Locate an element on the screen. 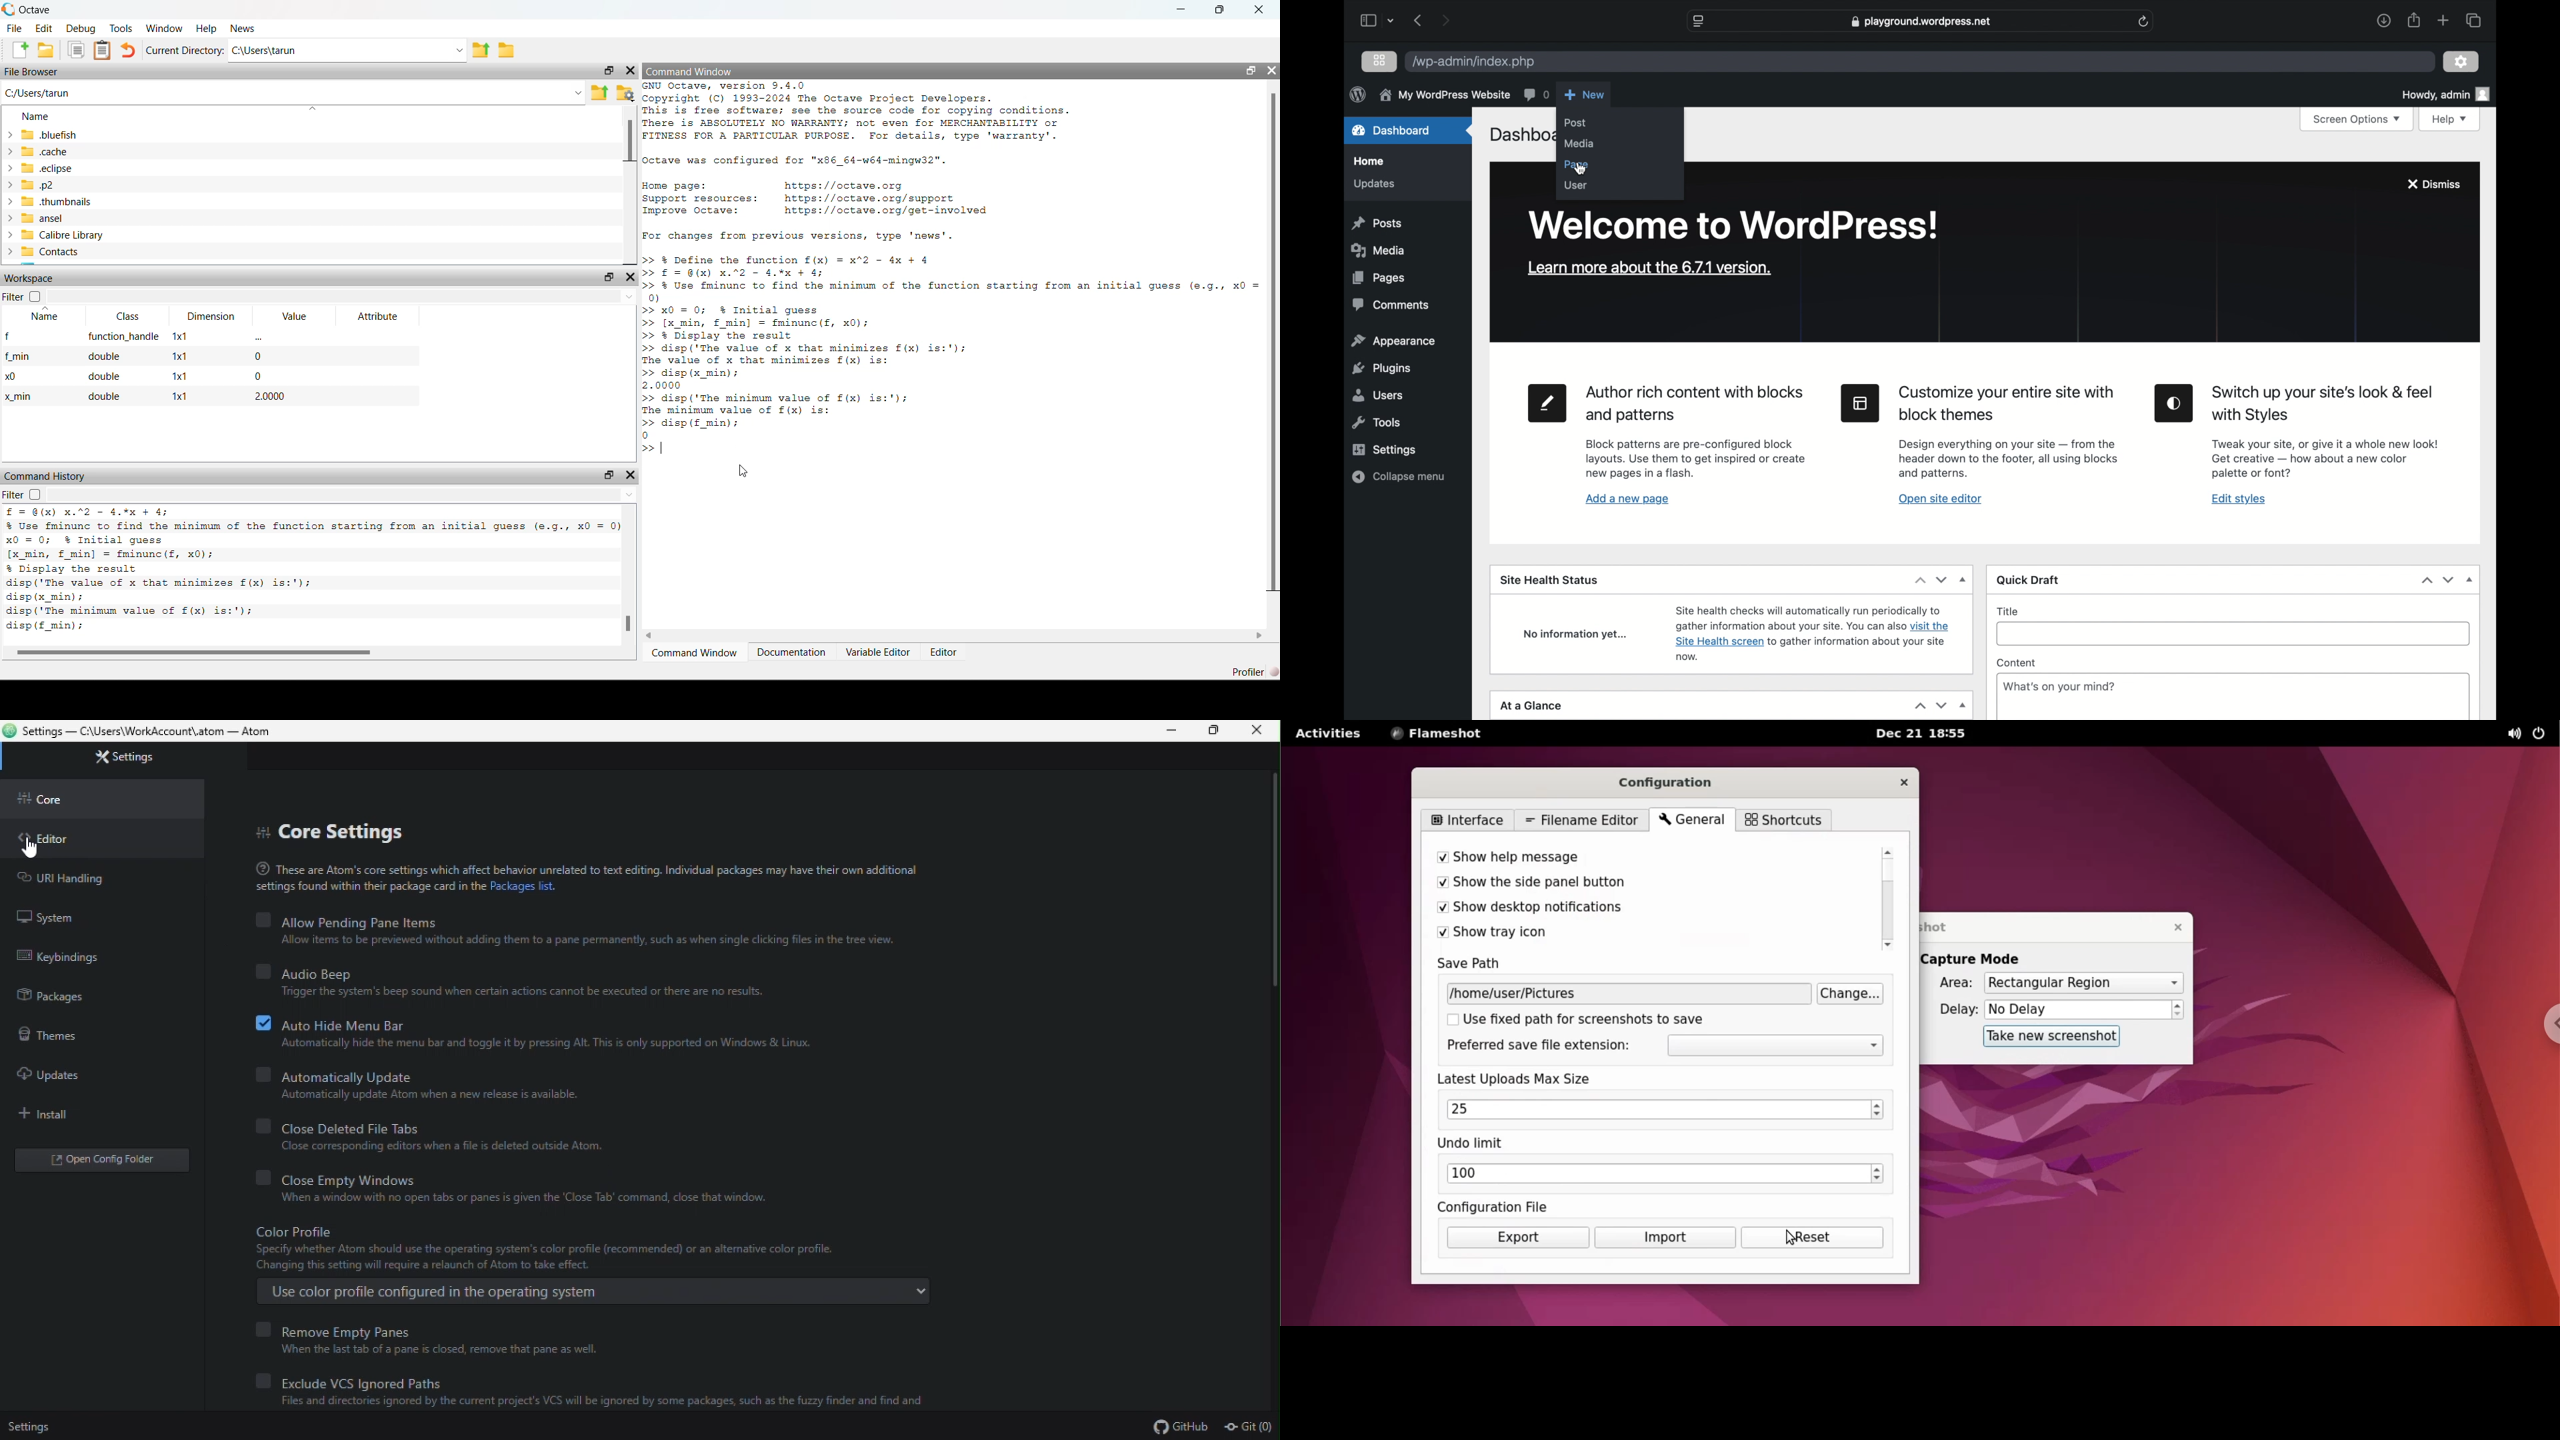 This screenshot has height=1456, width=2576. Restore is located at coordinates (1213, 730).